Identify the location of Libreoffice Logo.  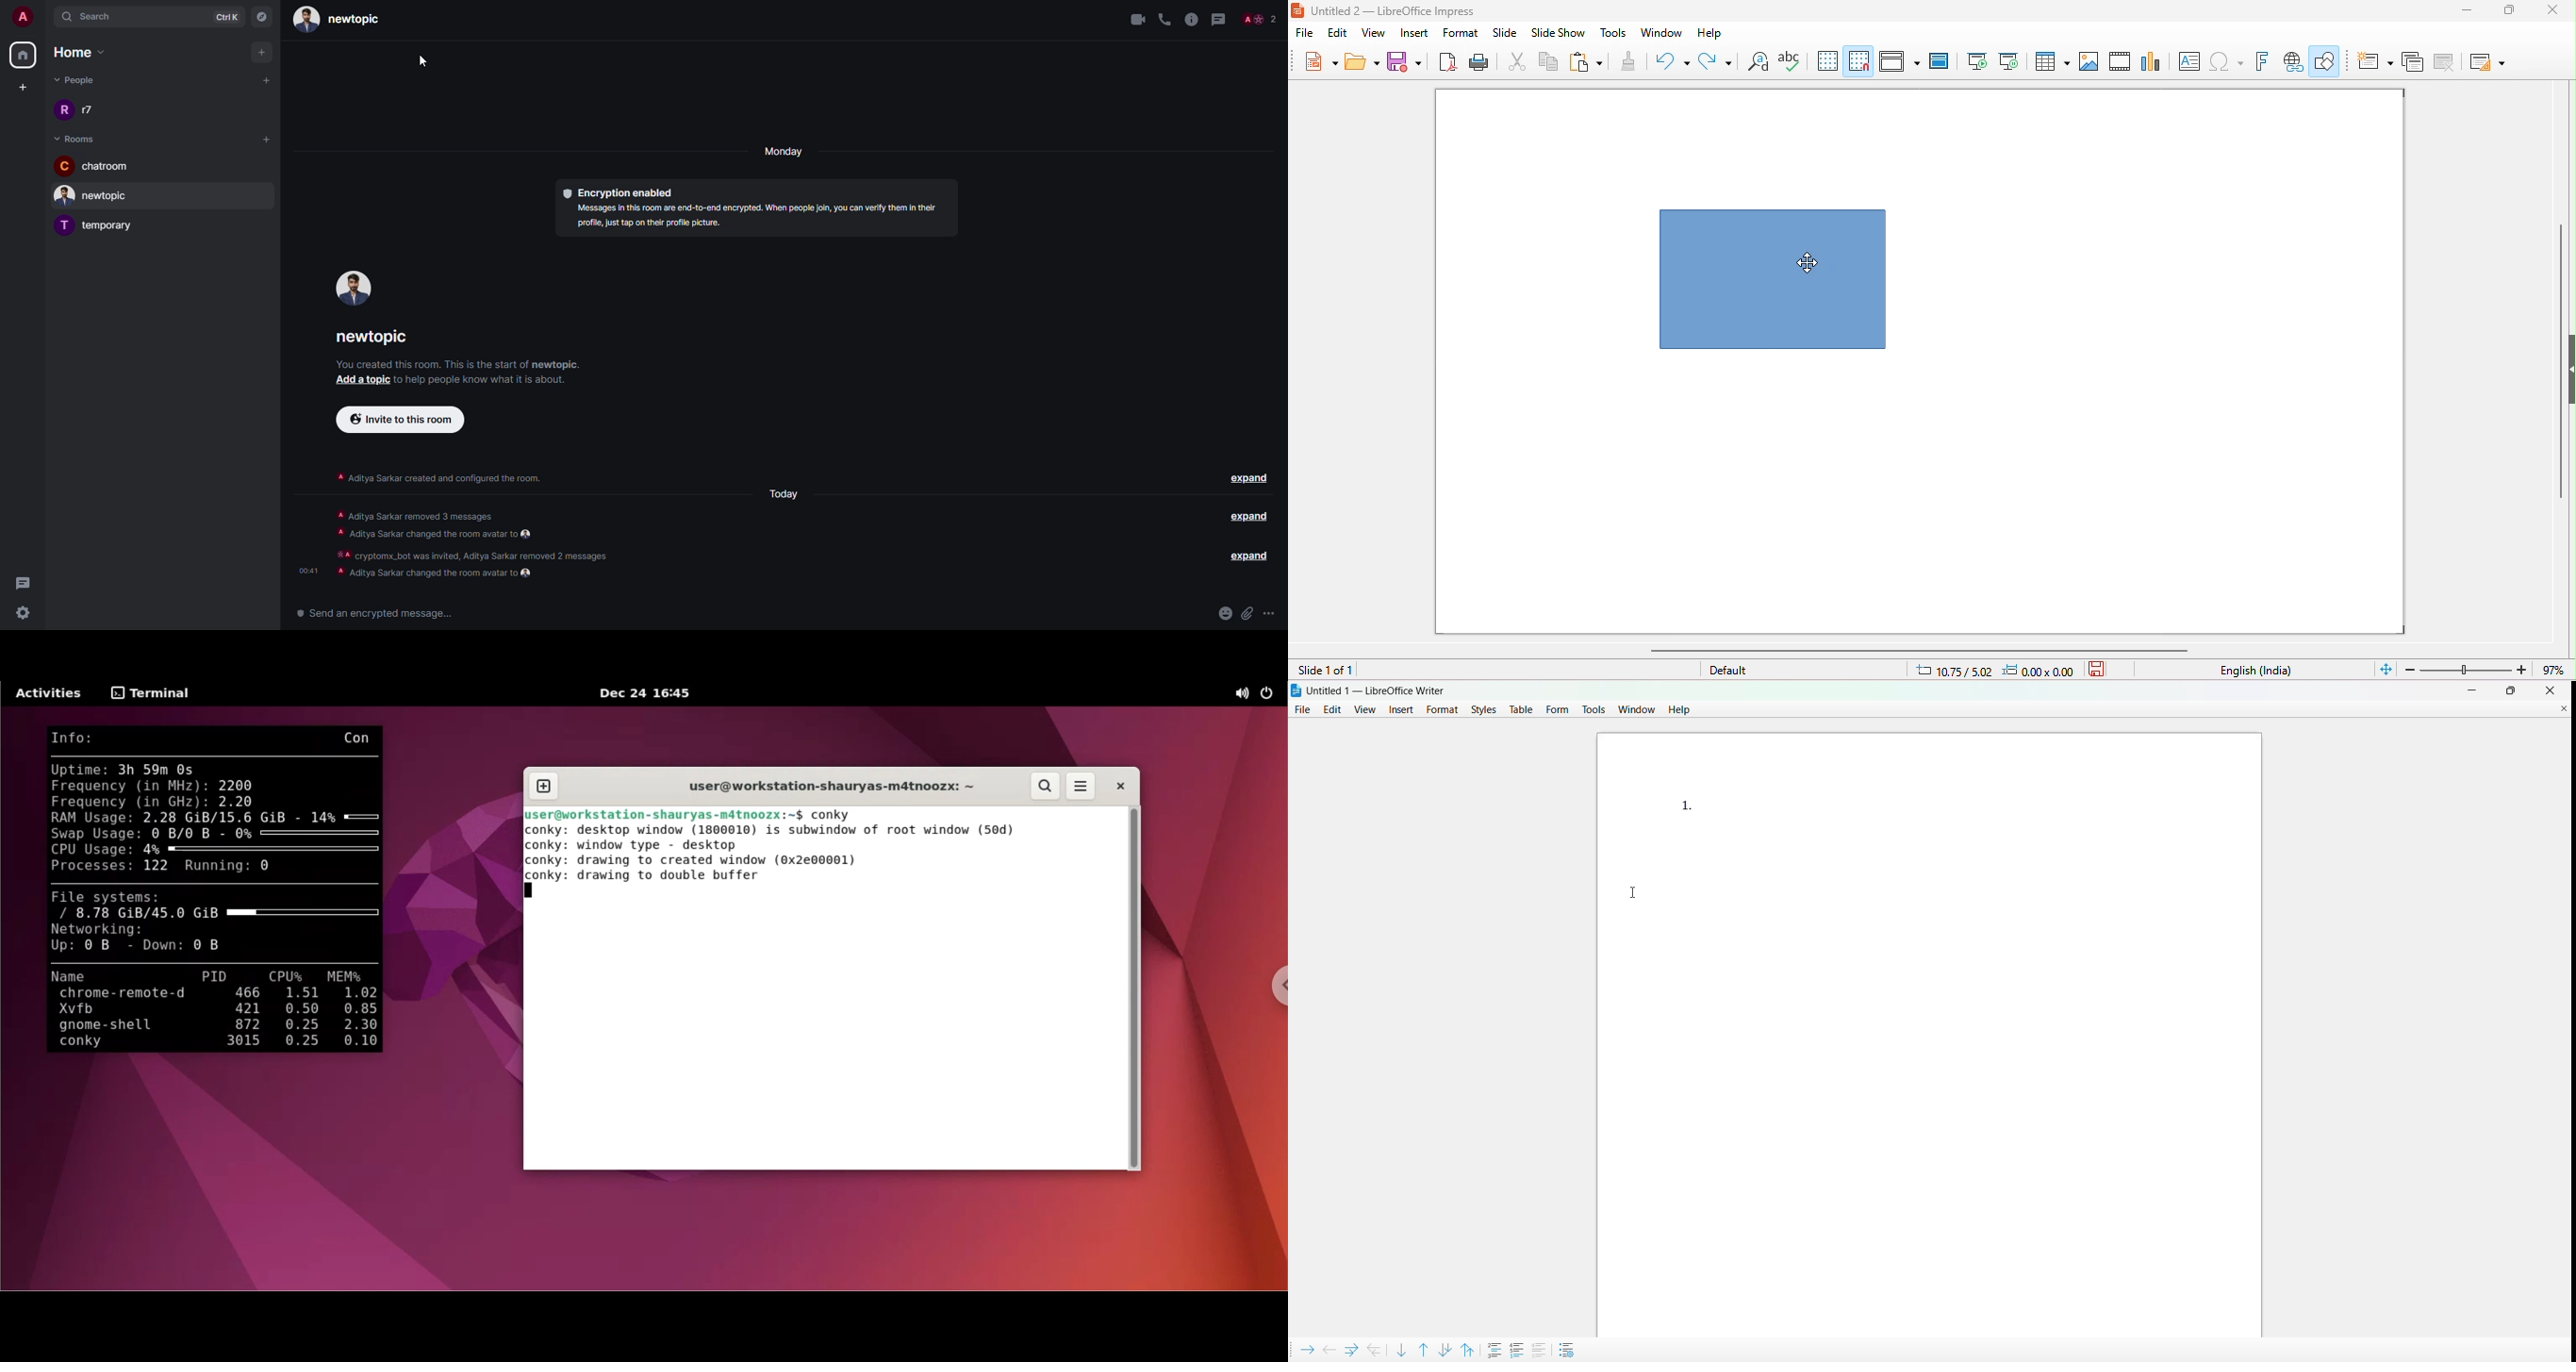
(1296, 9).